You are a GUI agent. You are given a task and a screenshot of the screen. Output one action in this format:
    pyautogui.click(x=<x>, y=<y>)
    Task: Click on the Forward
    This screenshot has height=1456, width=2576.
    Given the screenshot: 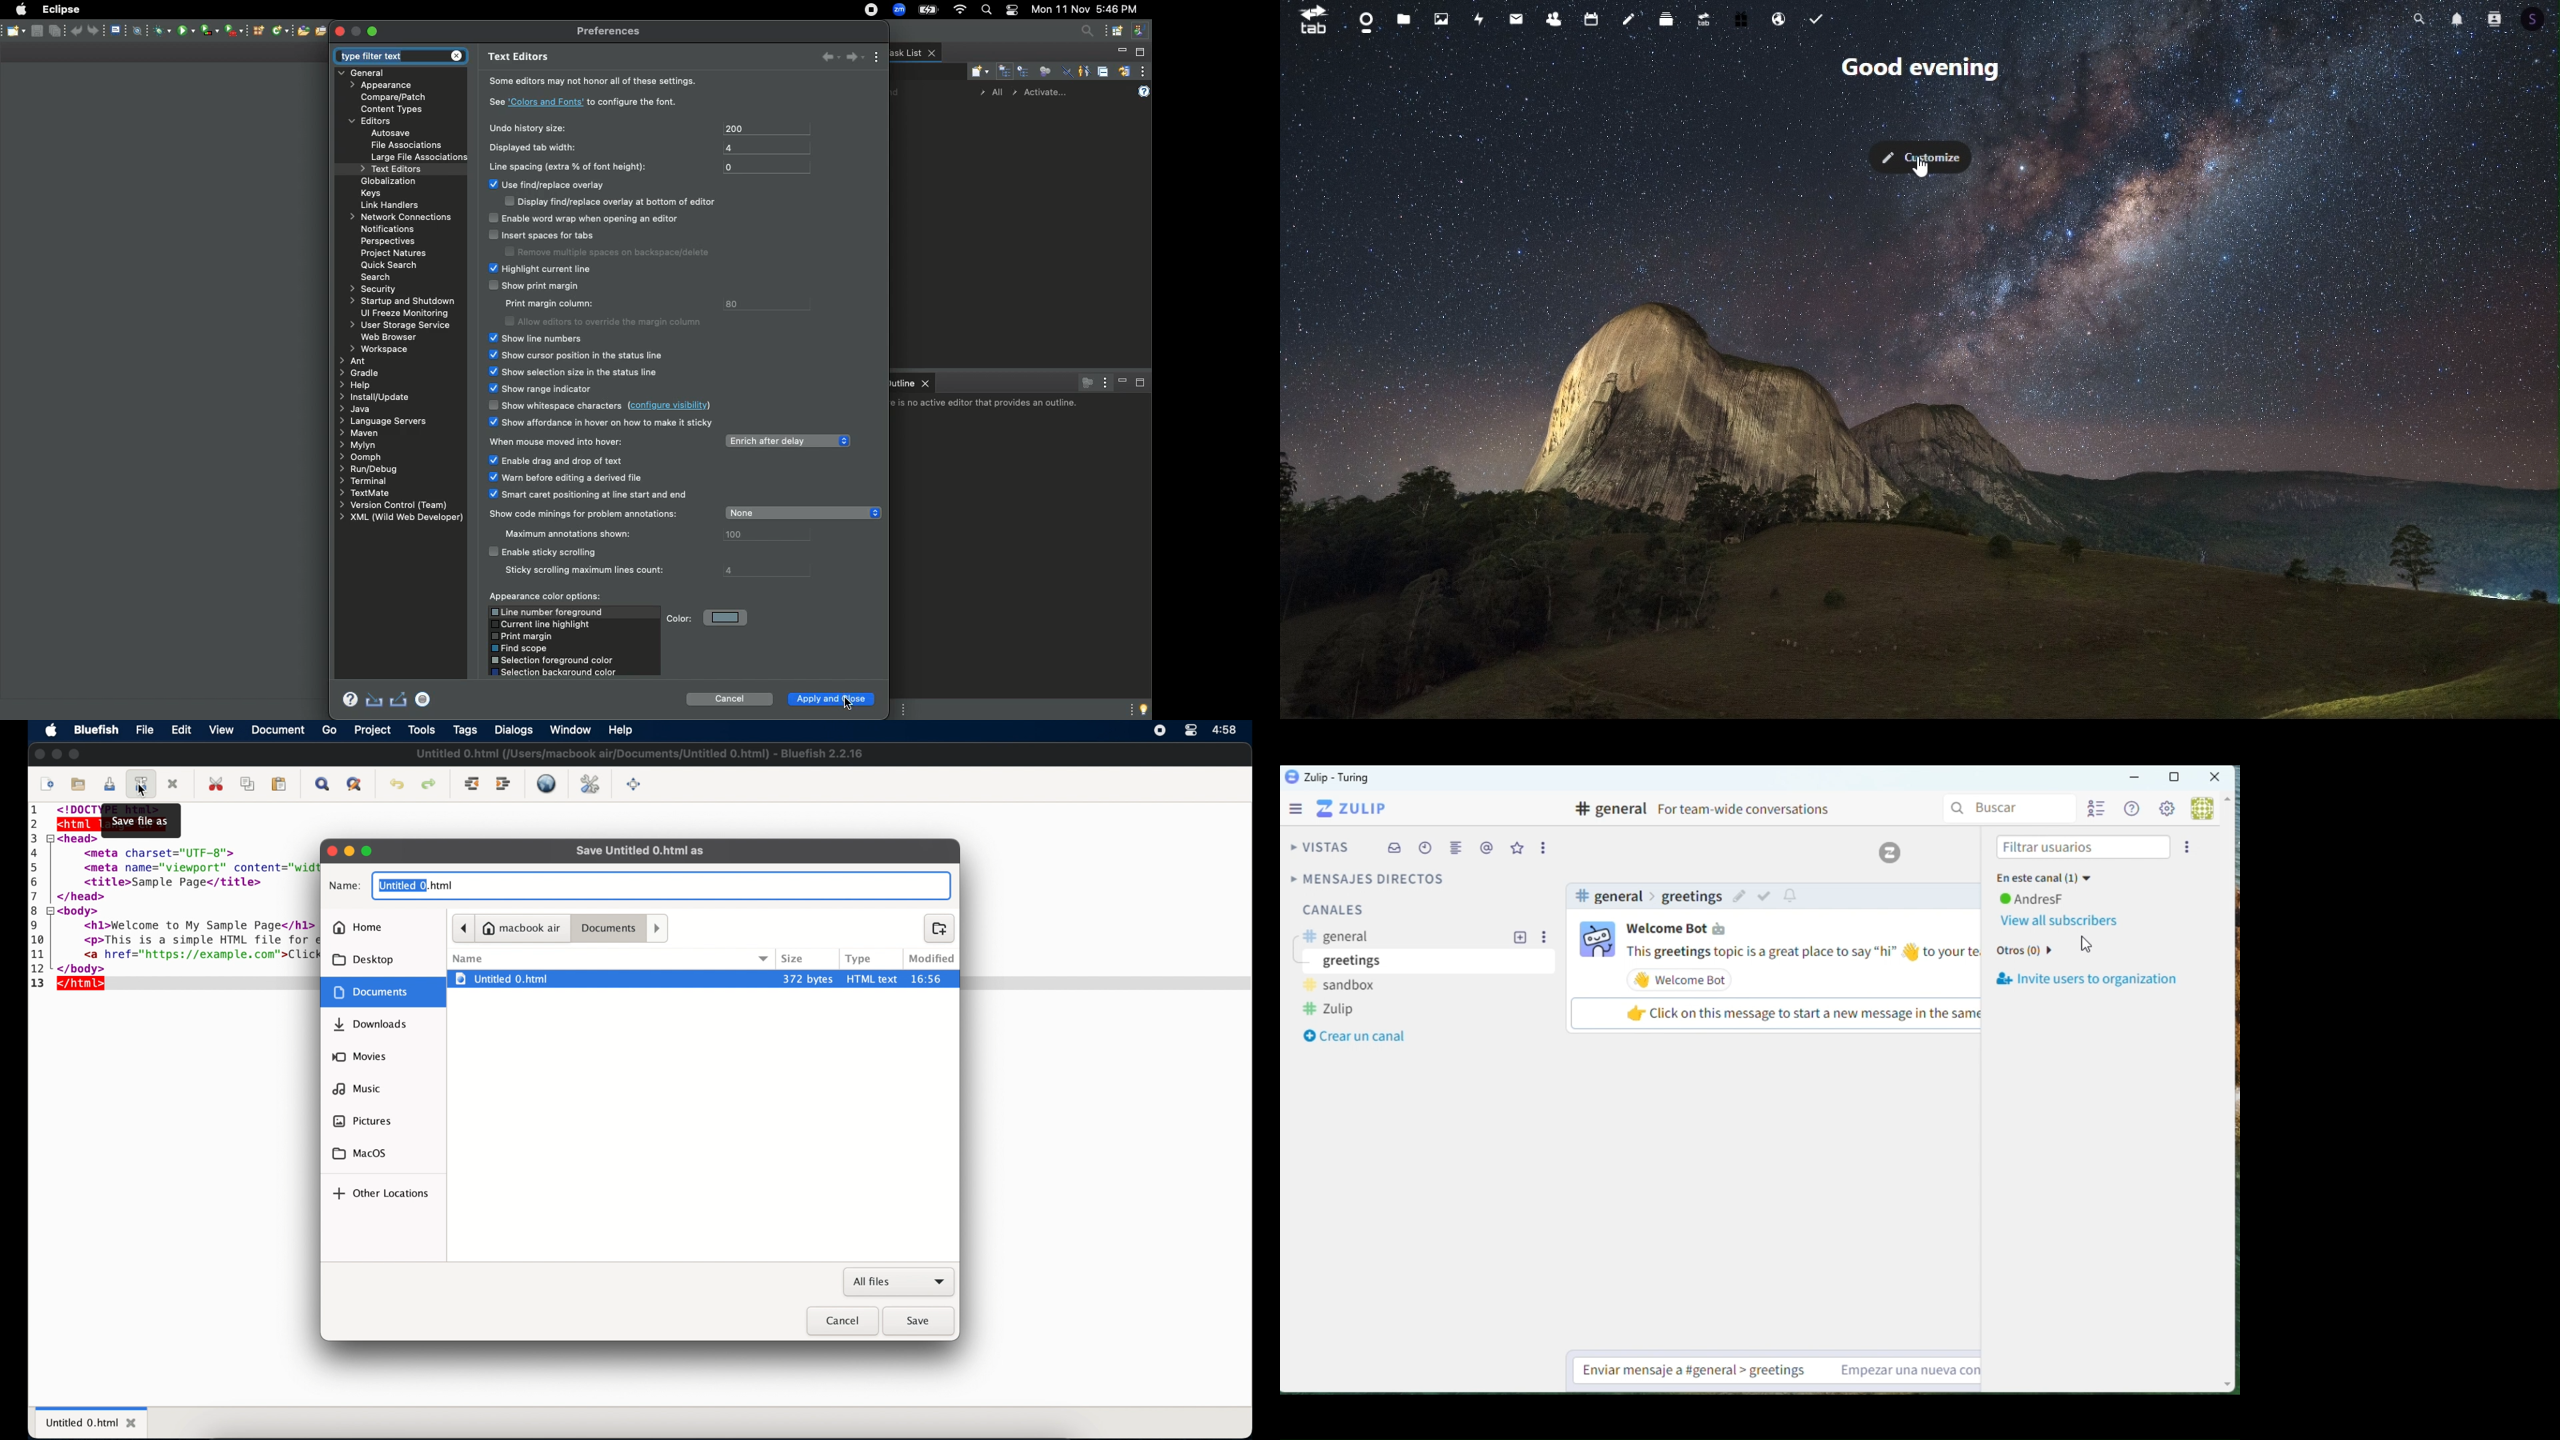 What is the action you would take?
    pyautogui.click(x=99, y=30)
    